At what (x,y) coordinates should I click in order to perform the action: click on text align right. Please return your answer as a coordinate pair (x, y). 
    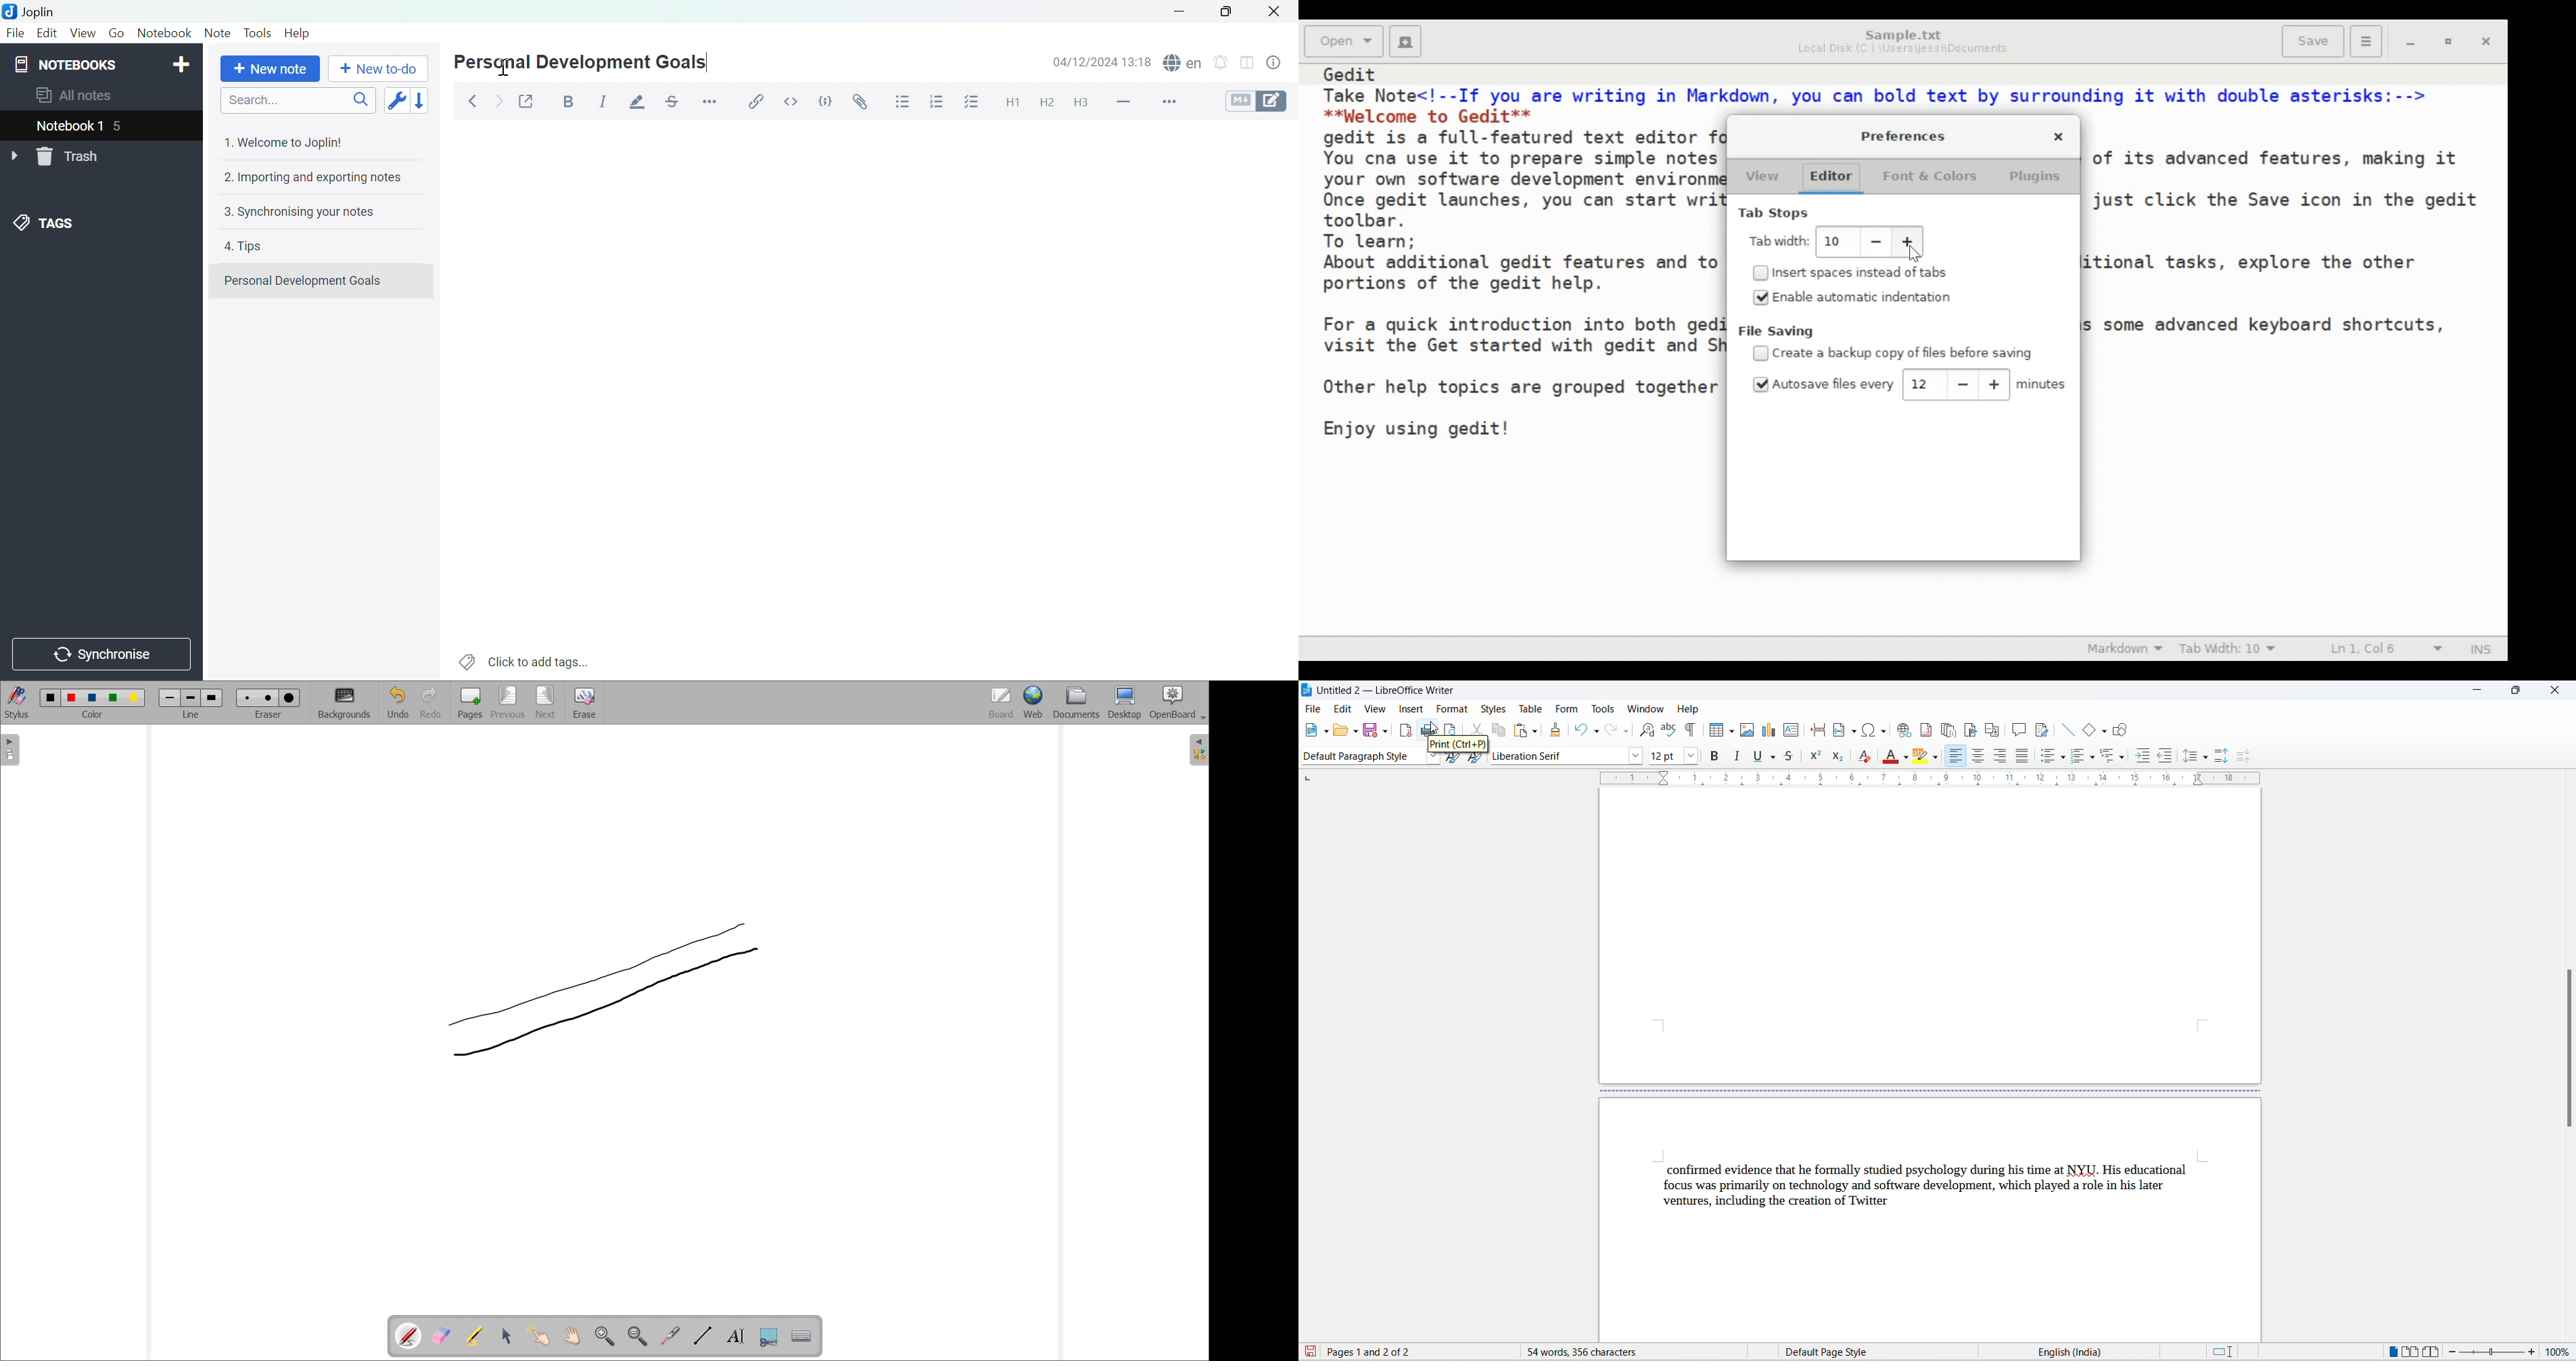
    Looking at the image, I should click on (1997, 755).